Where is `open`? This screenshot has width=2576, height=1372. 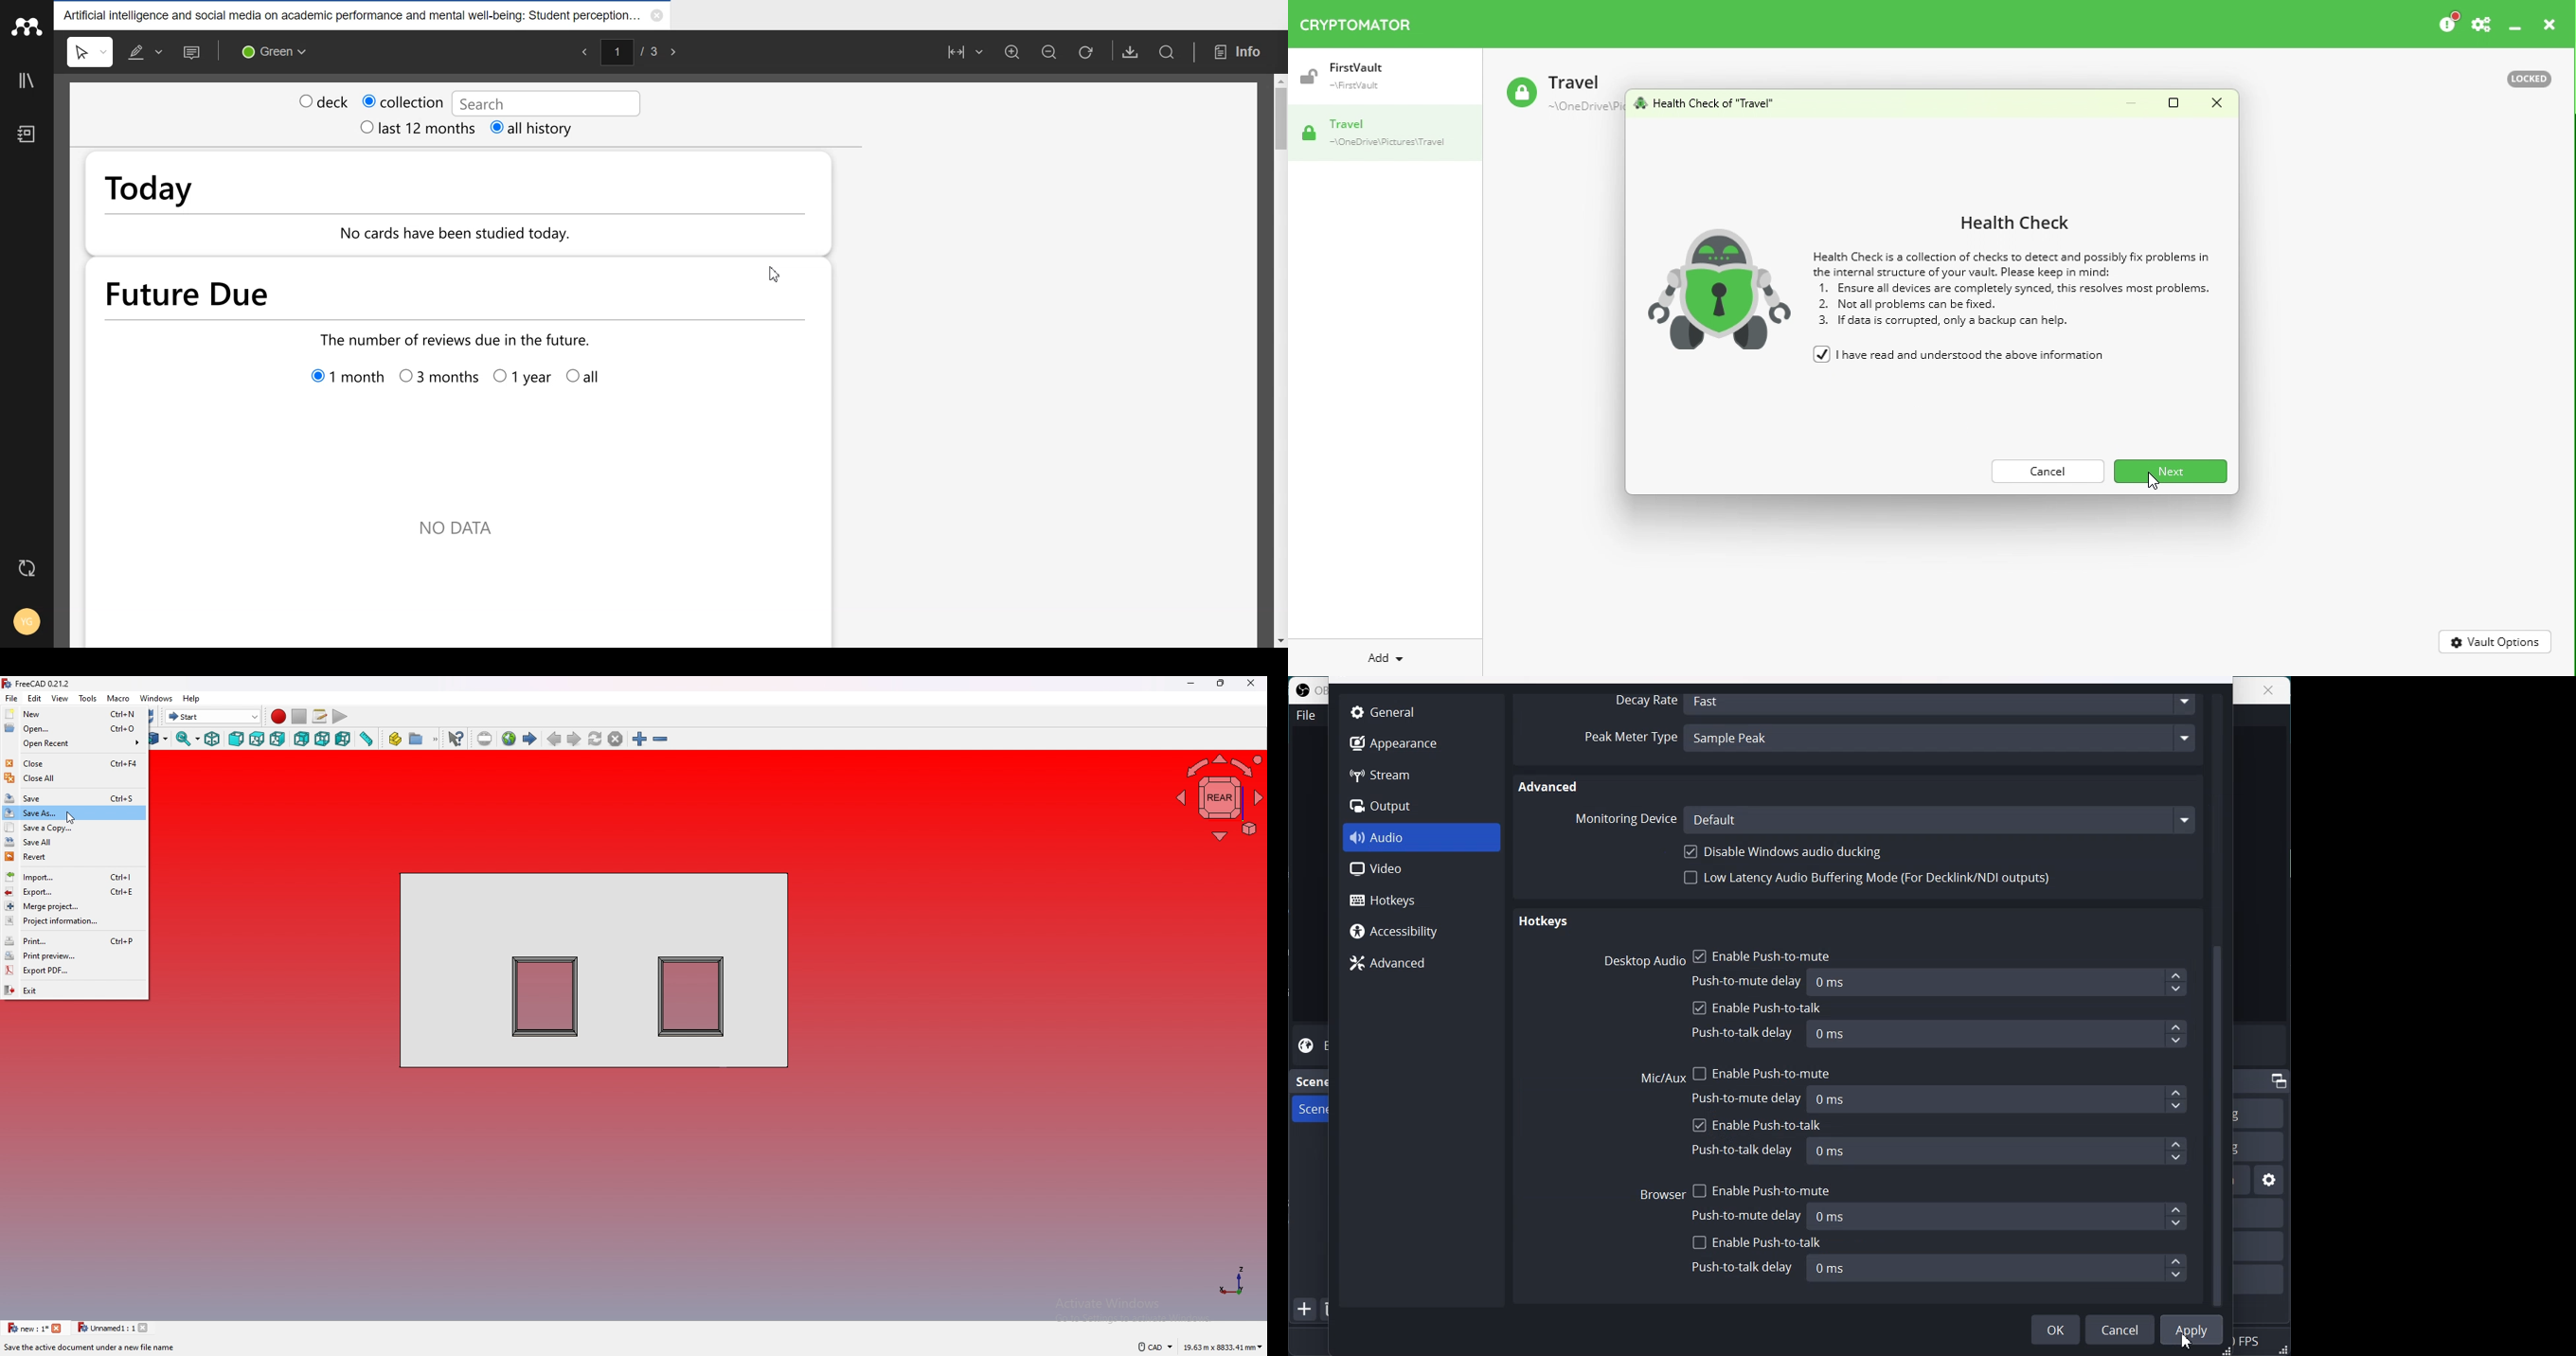
open is located at coordinates (73, 729).